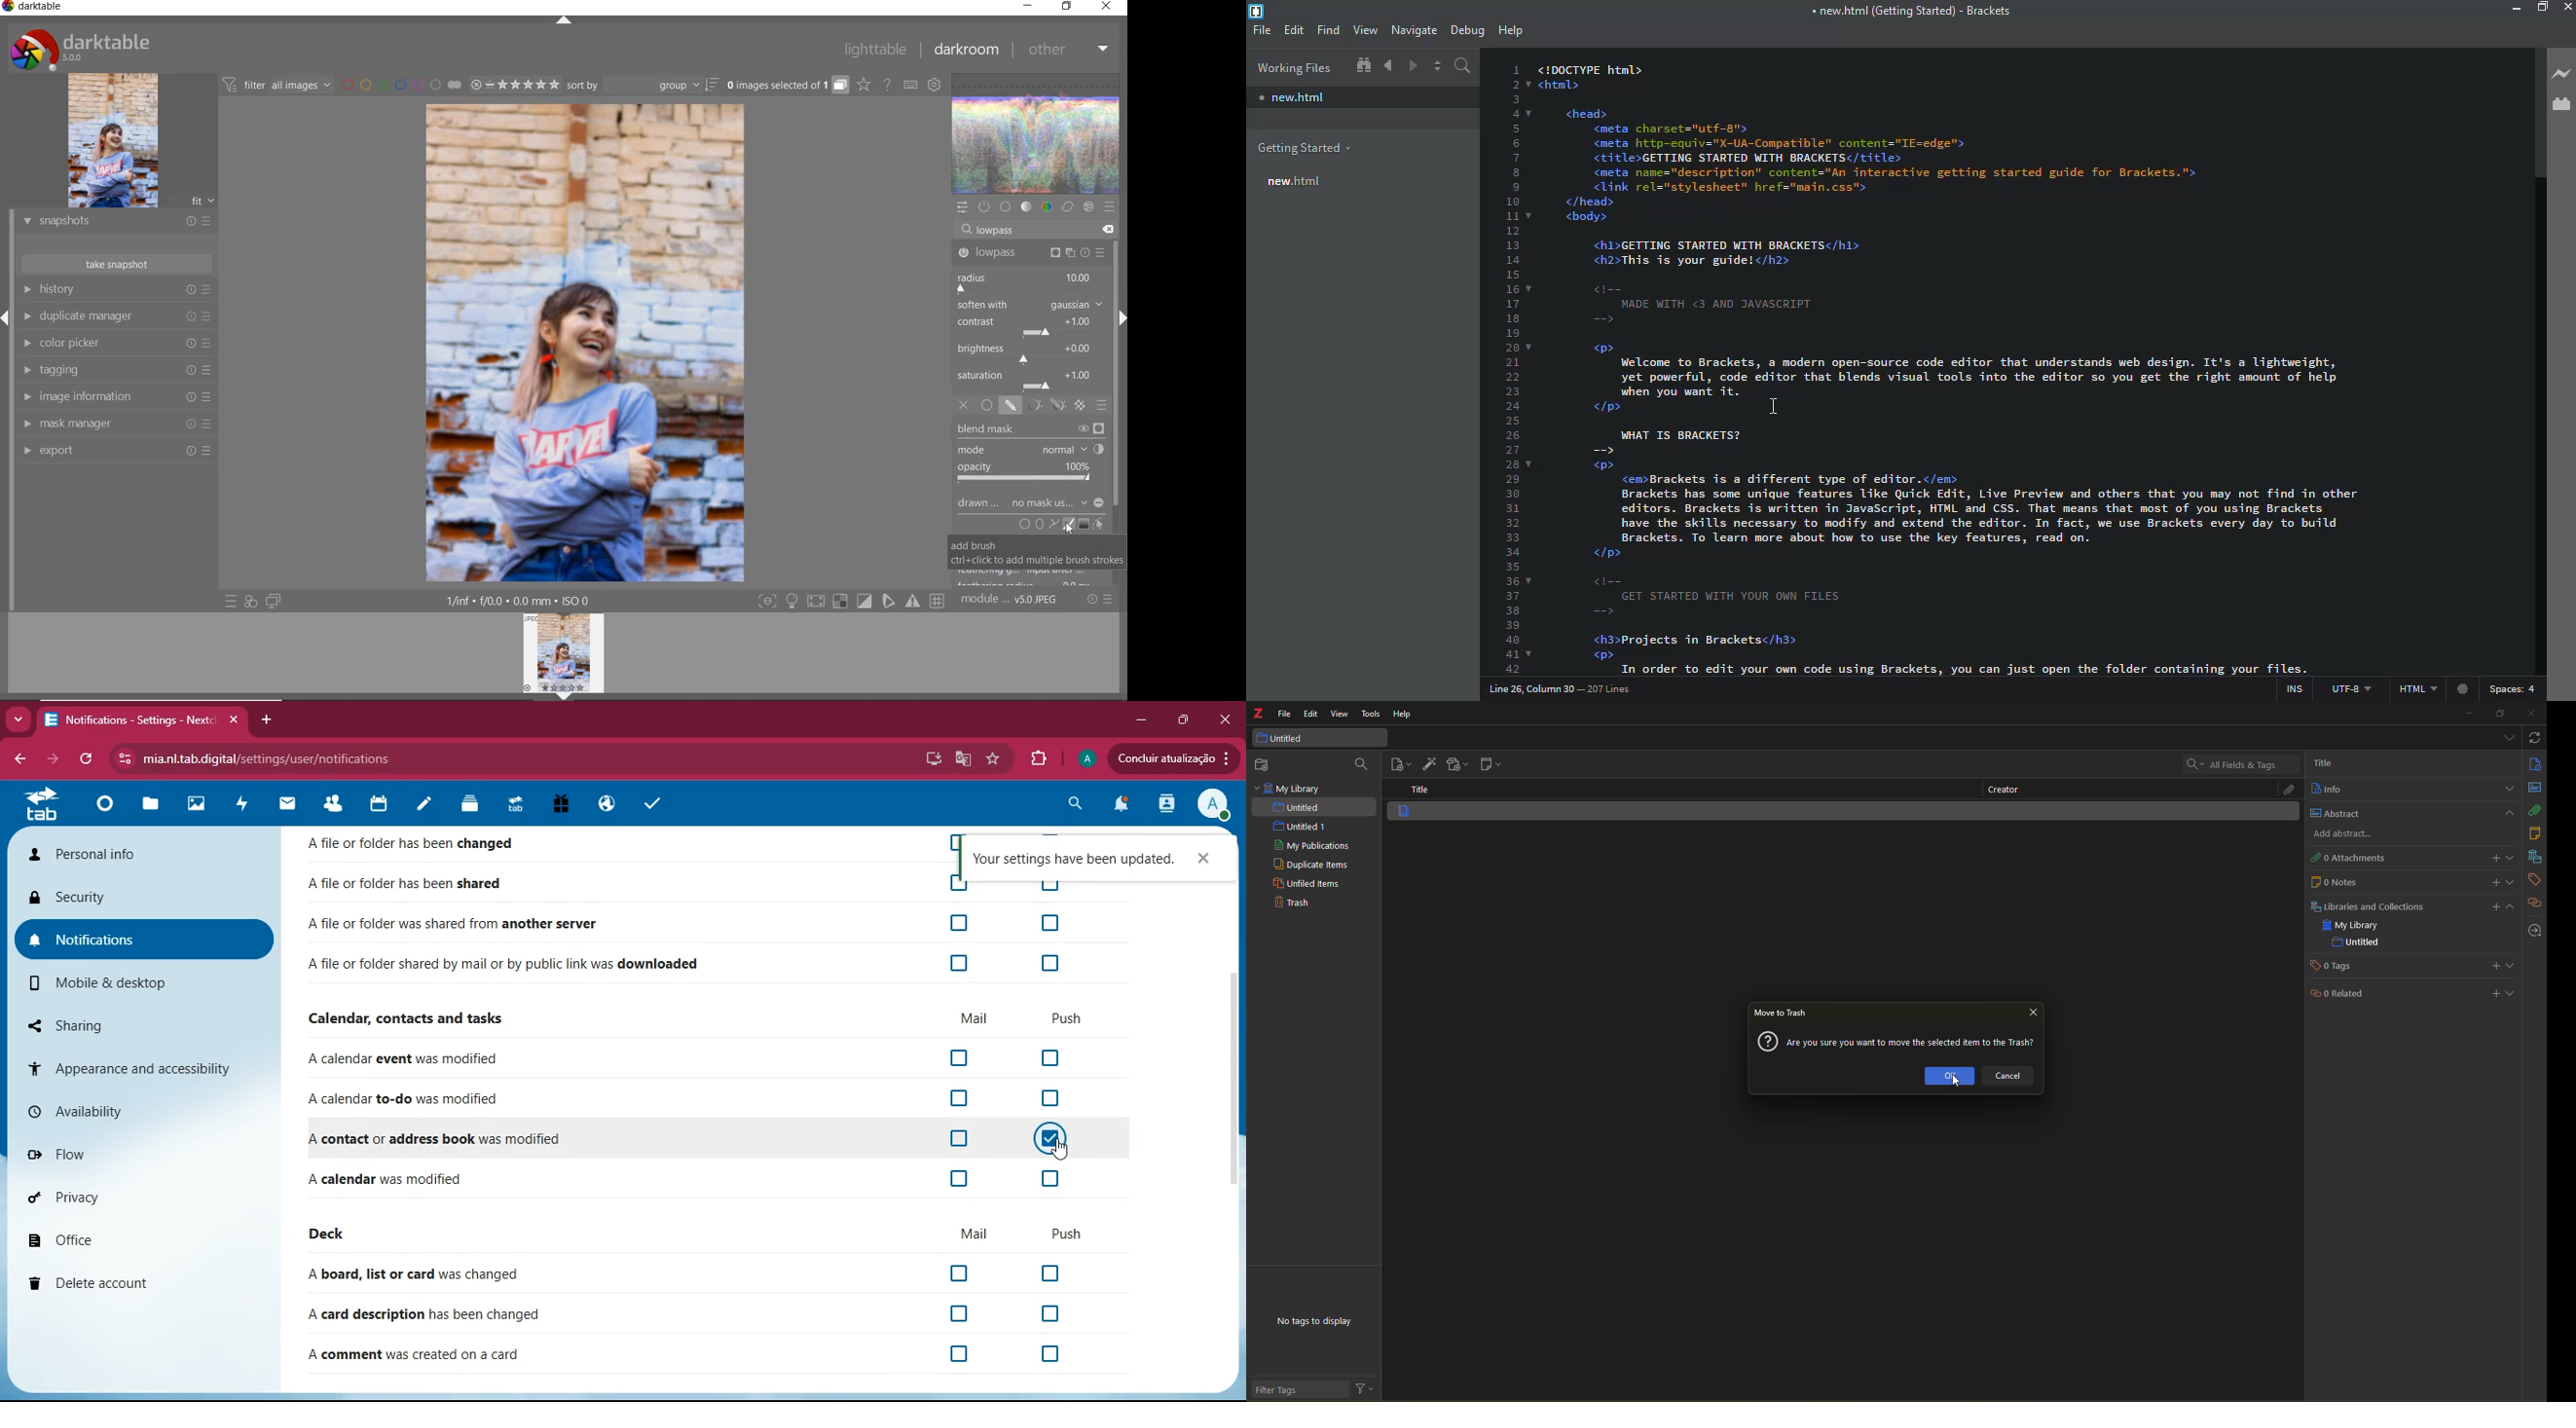 The image size is (2576, 1428). What do you see at coordinates (135, 897) in the screenshot?
I see `security` at bounding box center [135, 897].